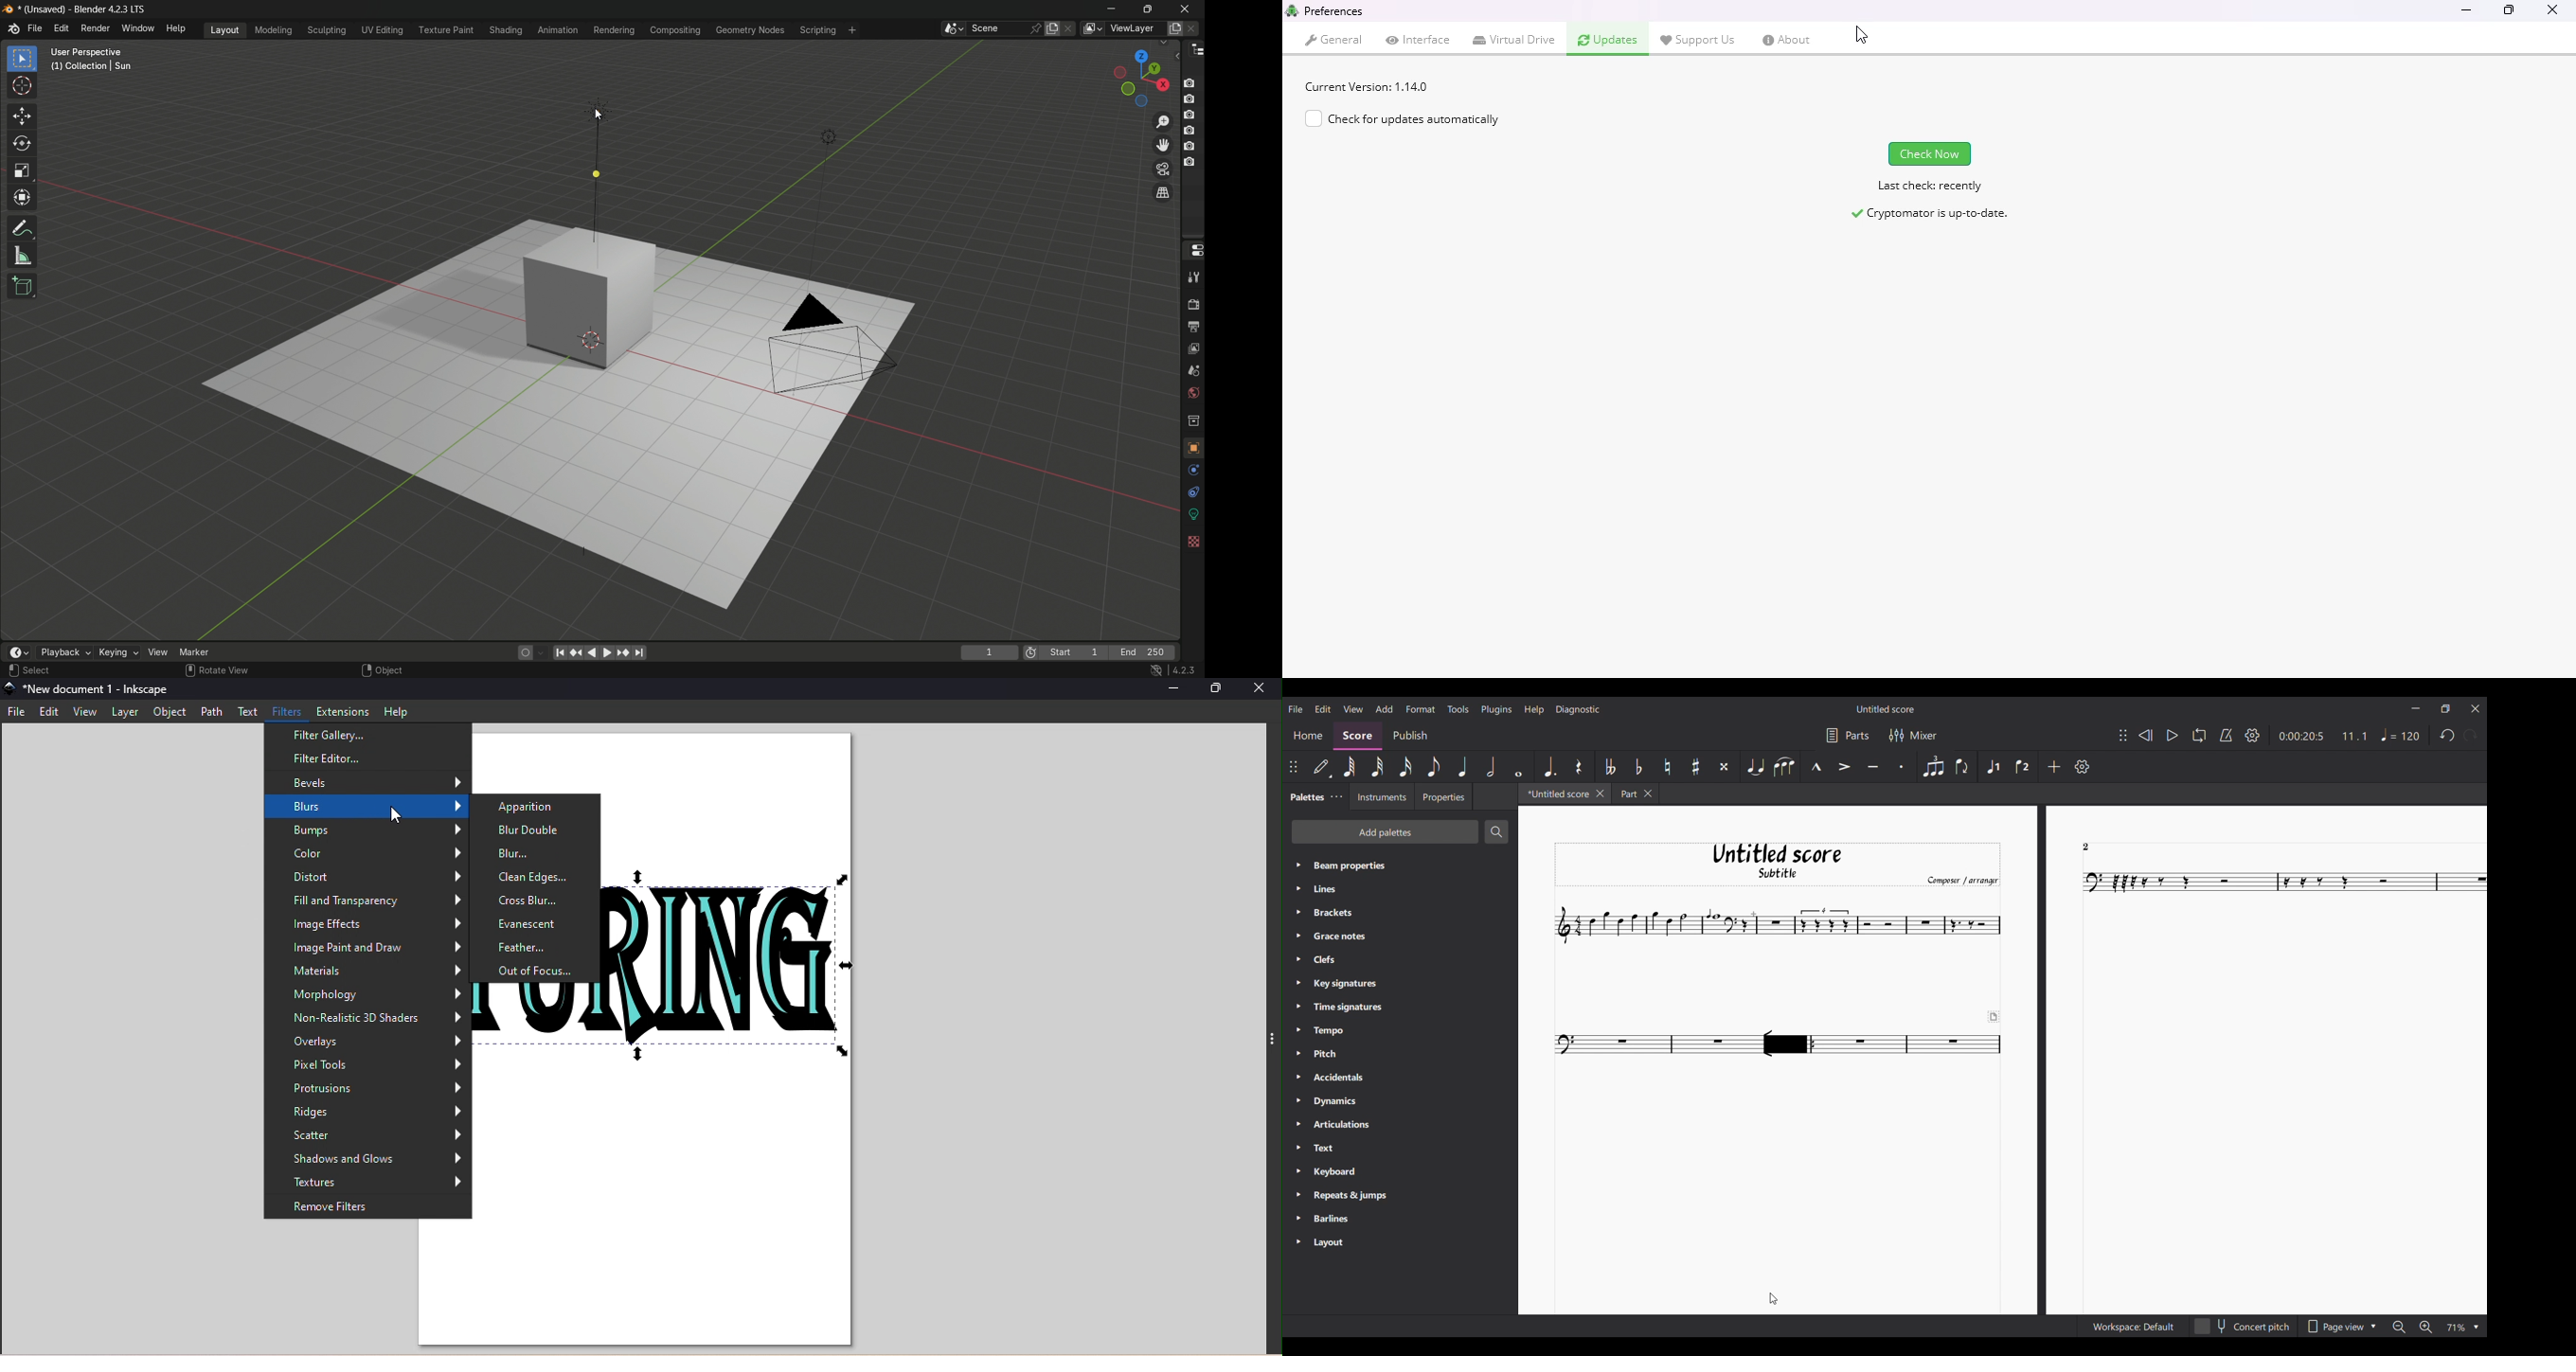 Image resolution: width=2576 pixels, height=1372 pixels. Describe the element at coordinates (2227, 735) in the screenshot. I see `Metronome` at that location.